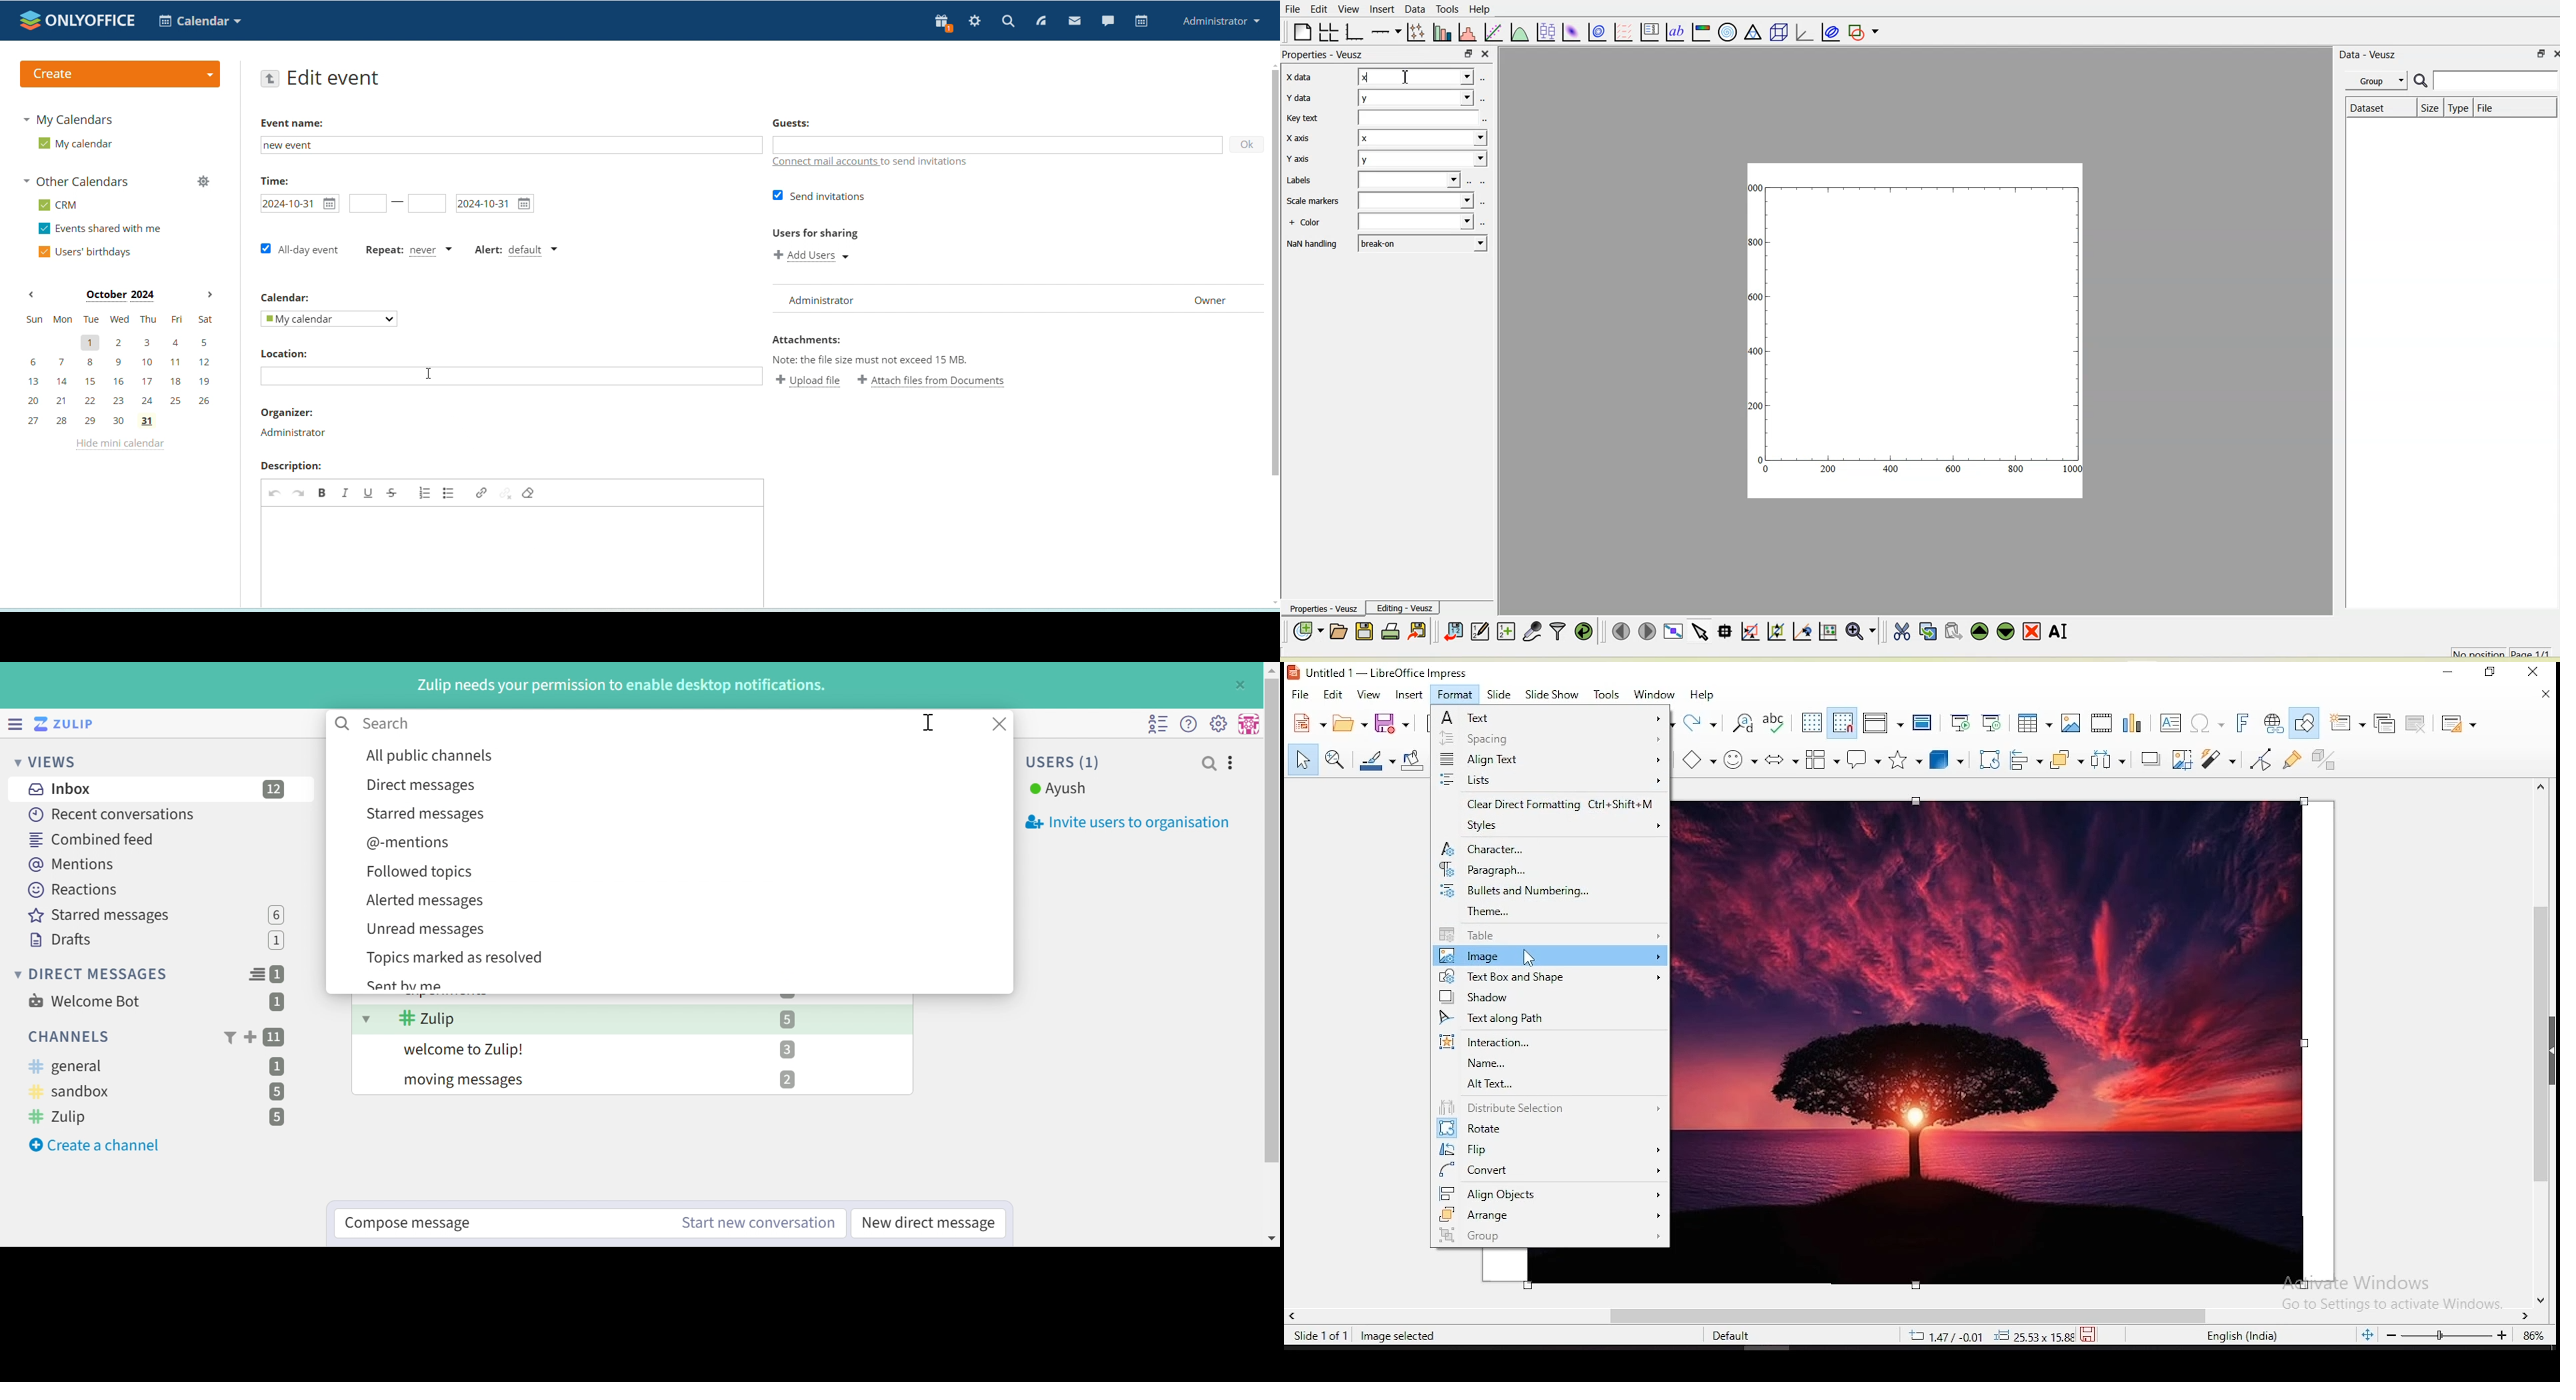  Describe the element at coordinates (278, 1066) in the screenshot. I see `1` at that location.